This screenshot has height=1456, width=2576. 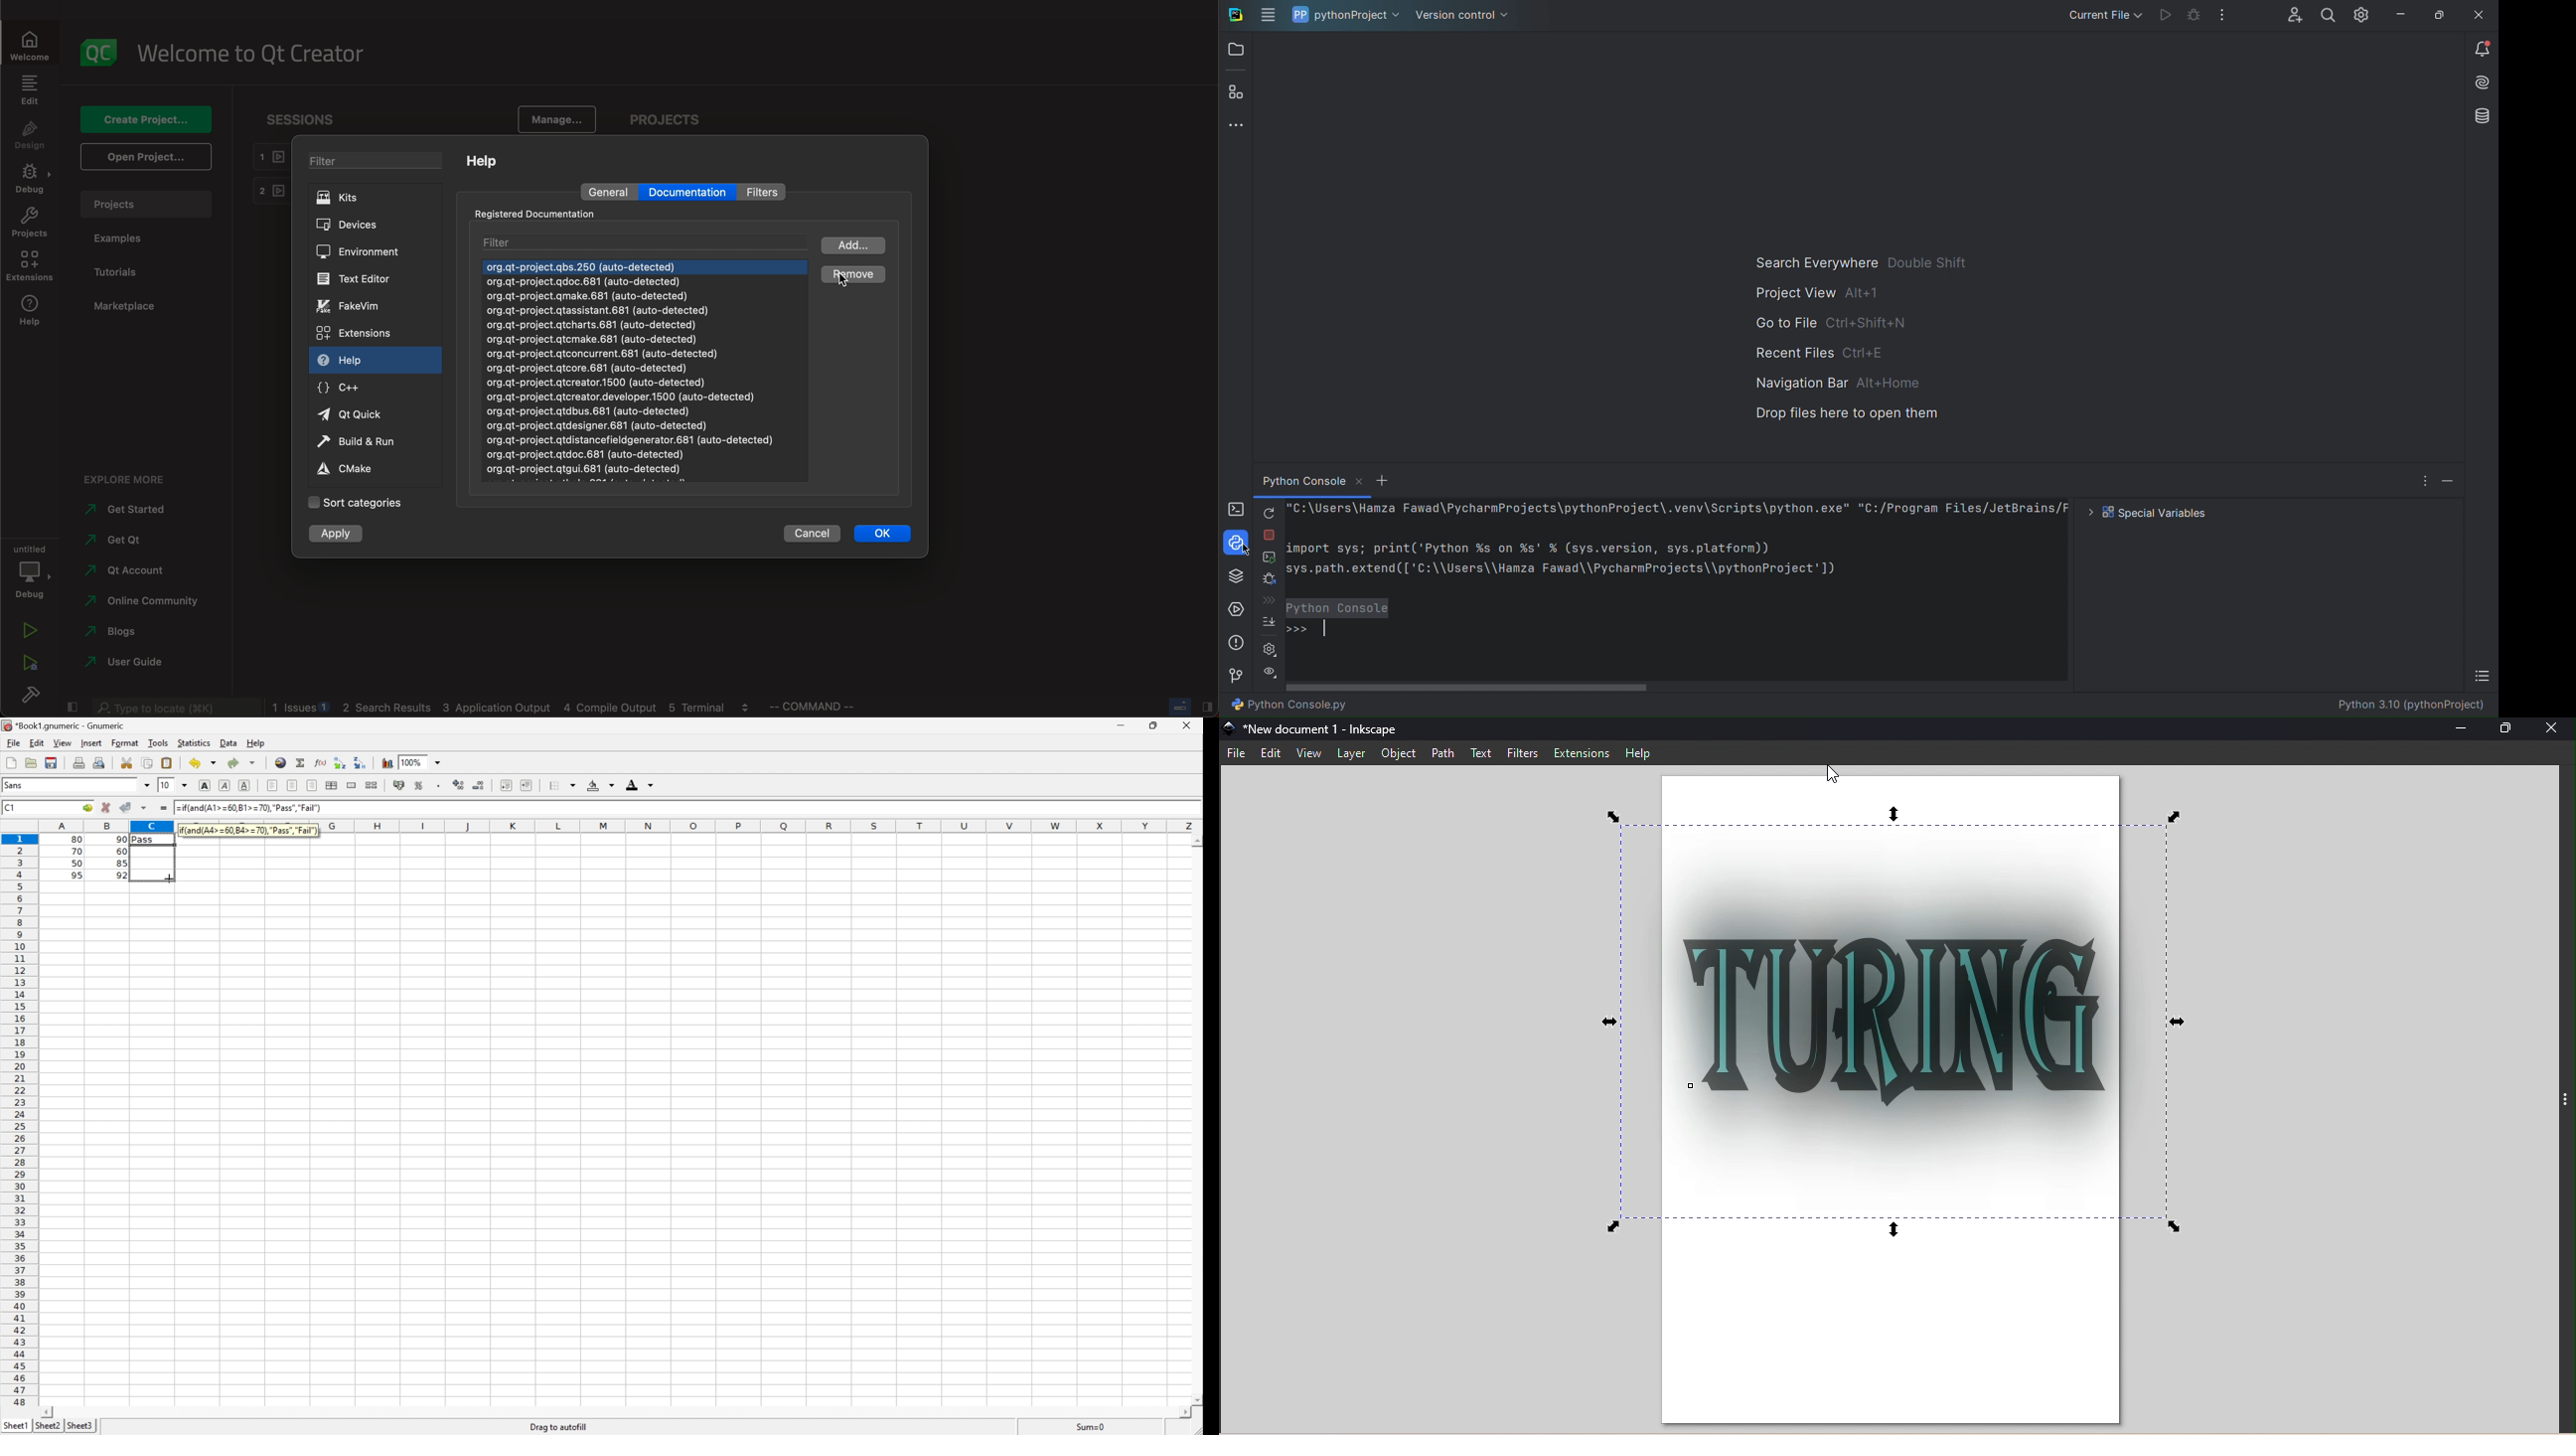 I want to click on File, so click(x=1240, y=752).